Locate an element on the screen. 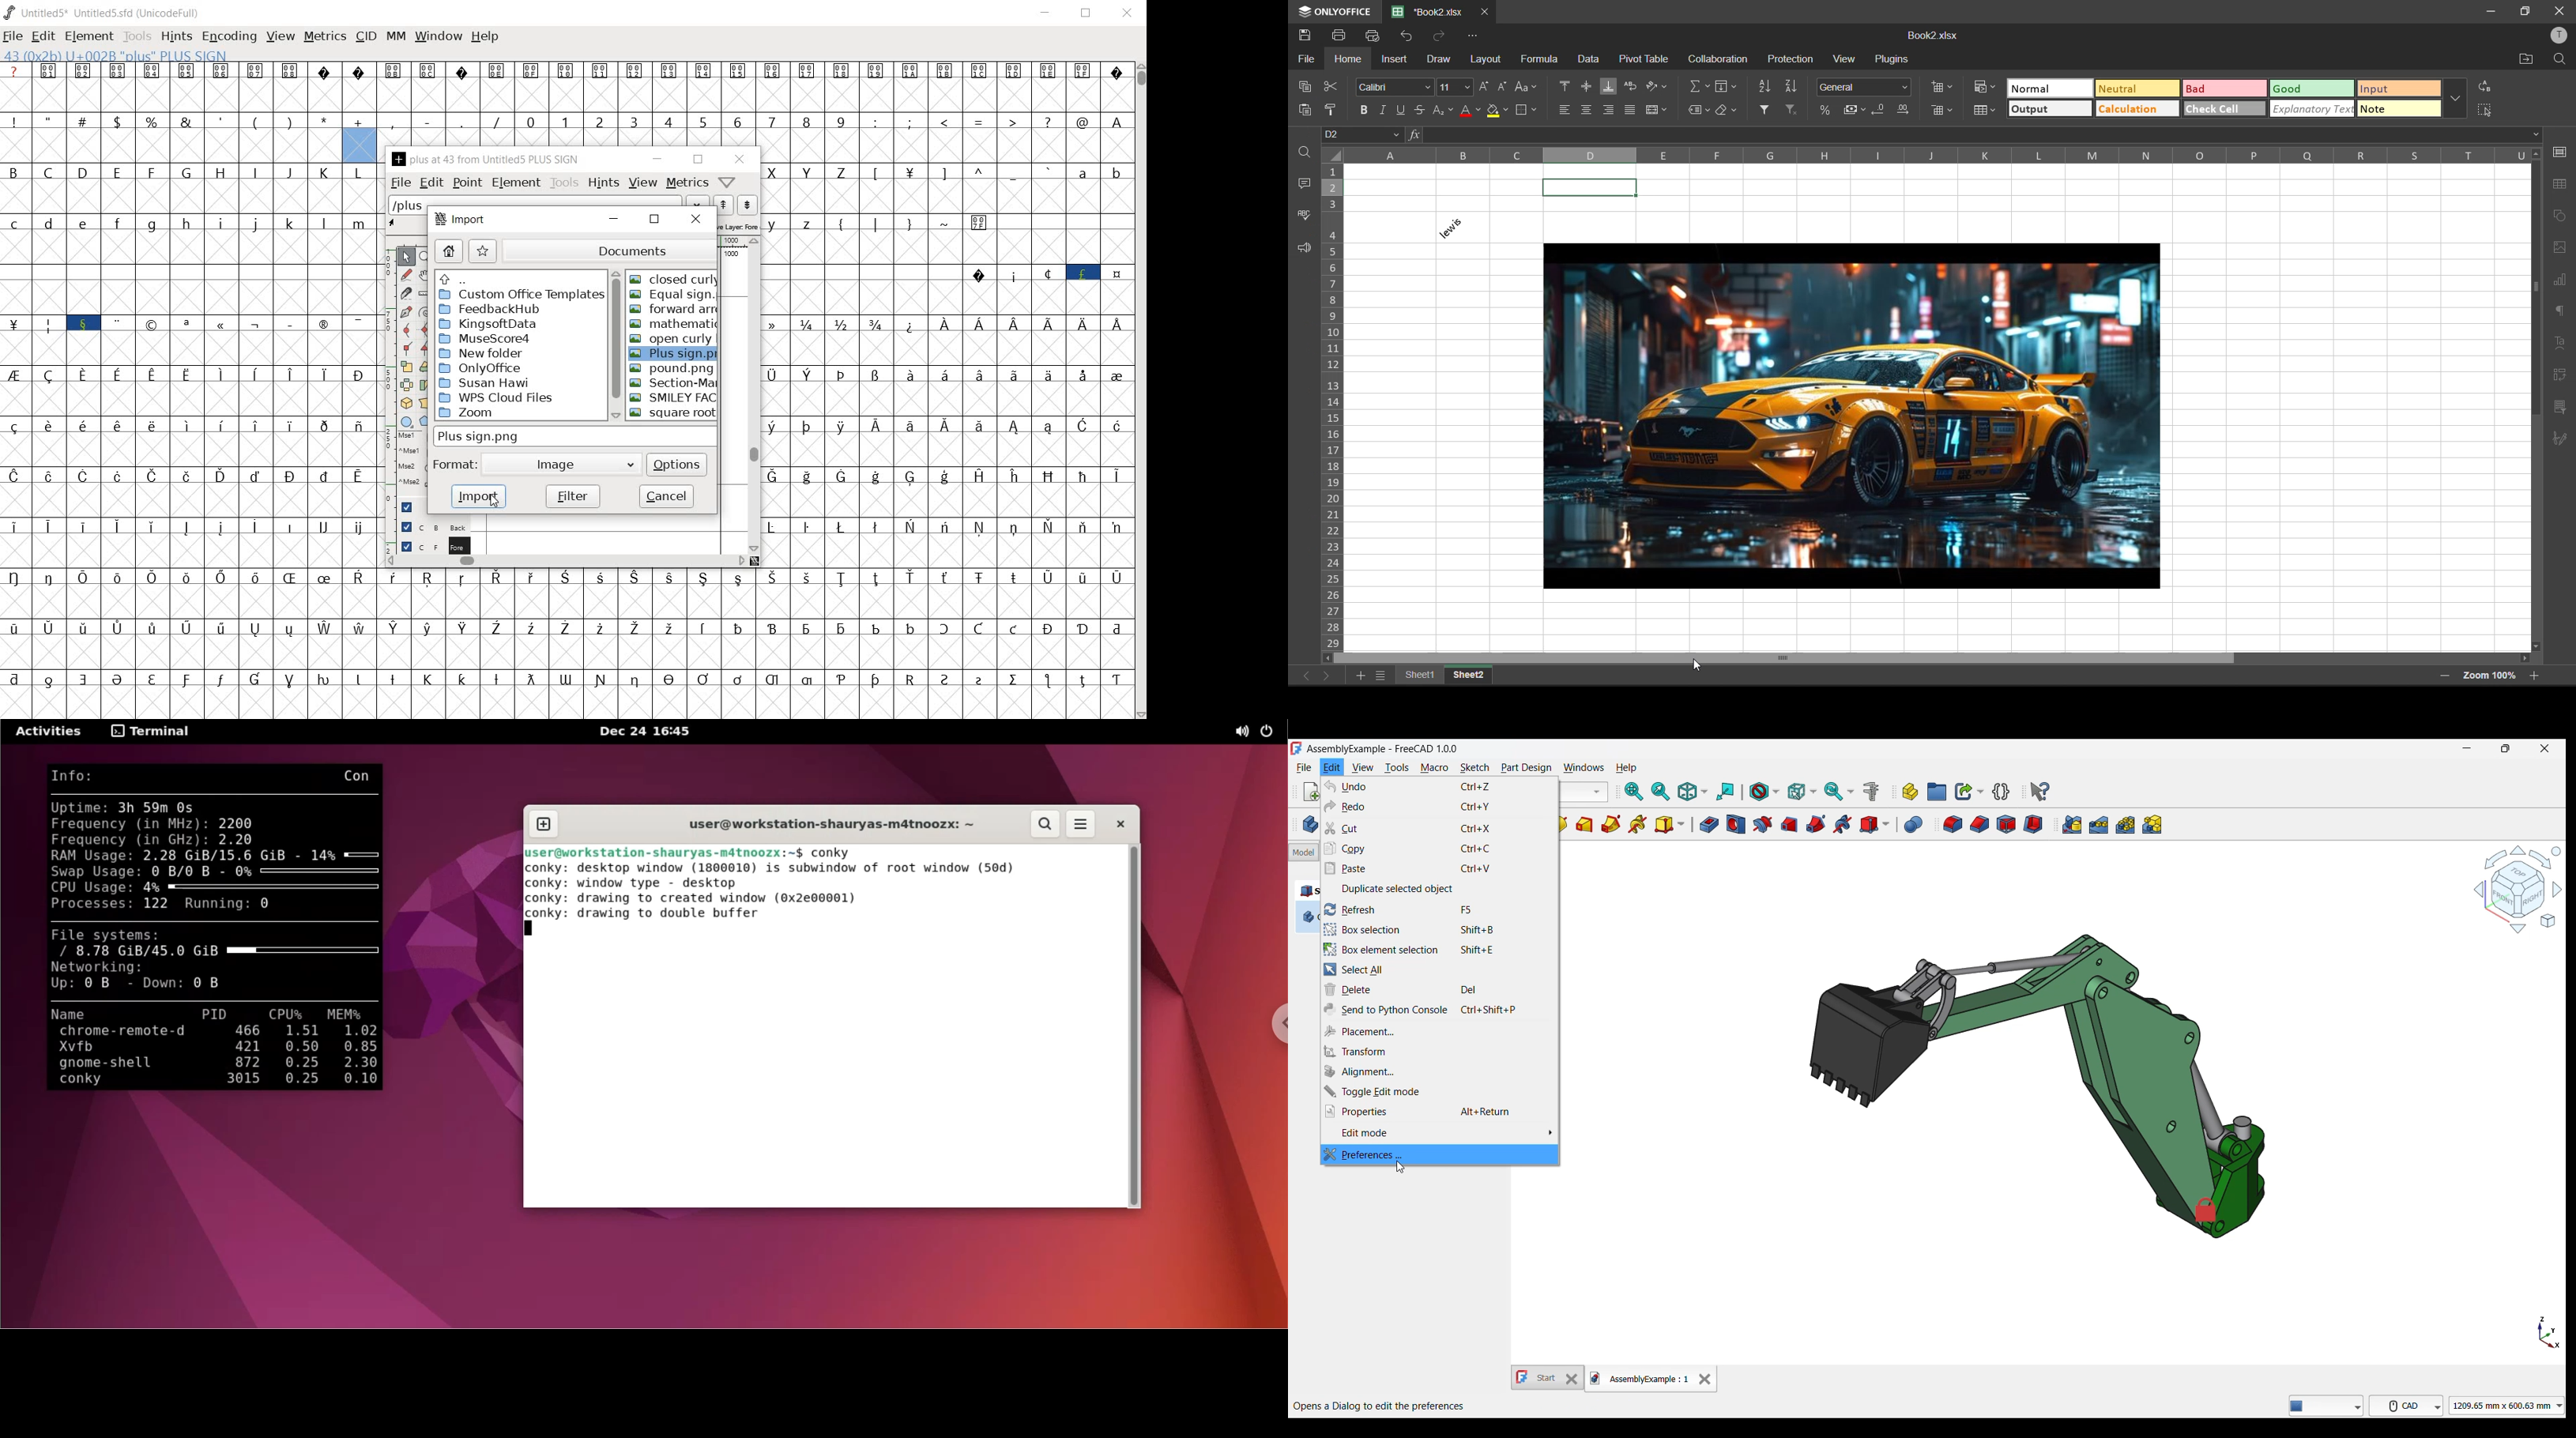 This screenshot has width=2576, height=1456. Refresh is located at coordinates (1440, 909).